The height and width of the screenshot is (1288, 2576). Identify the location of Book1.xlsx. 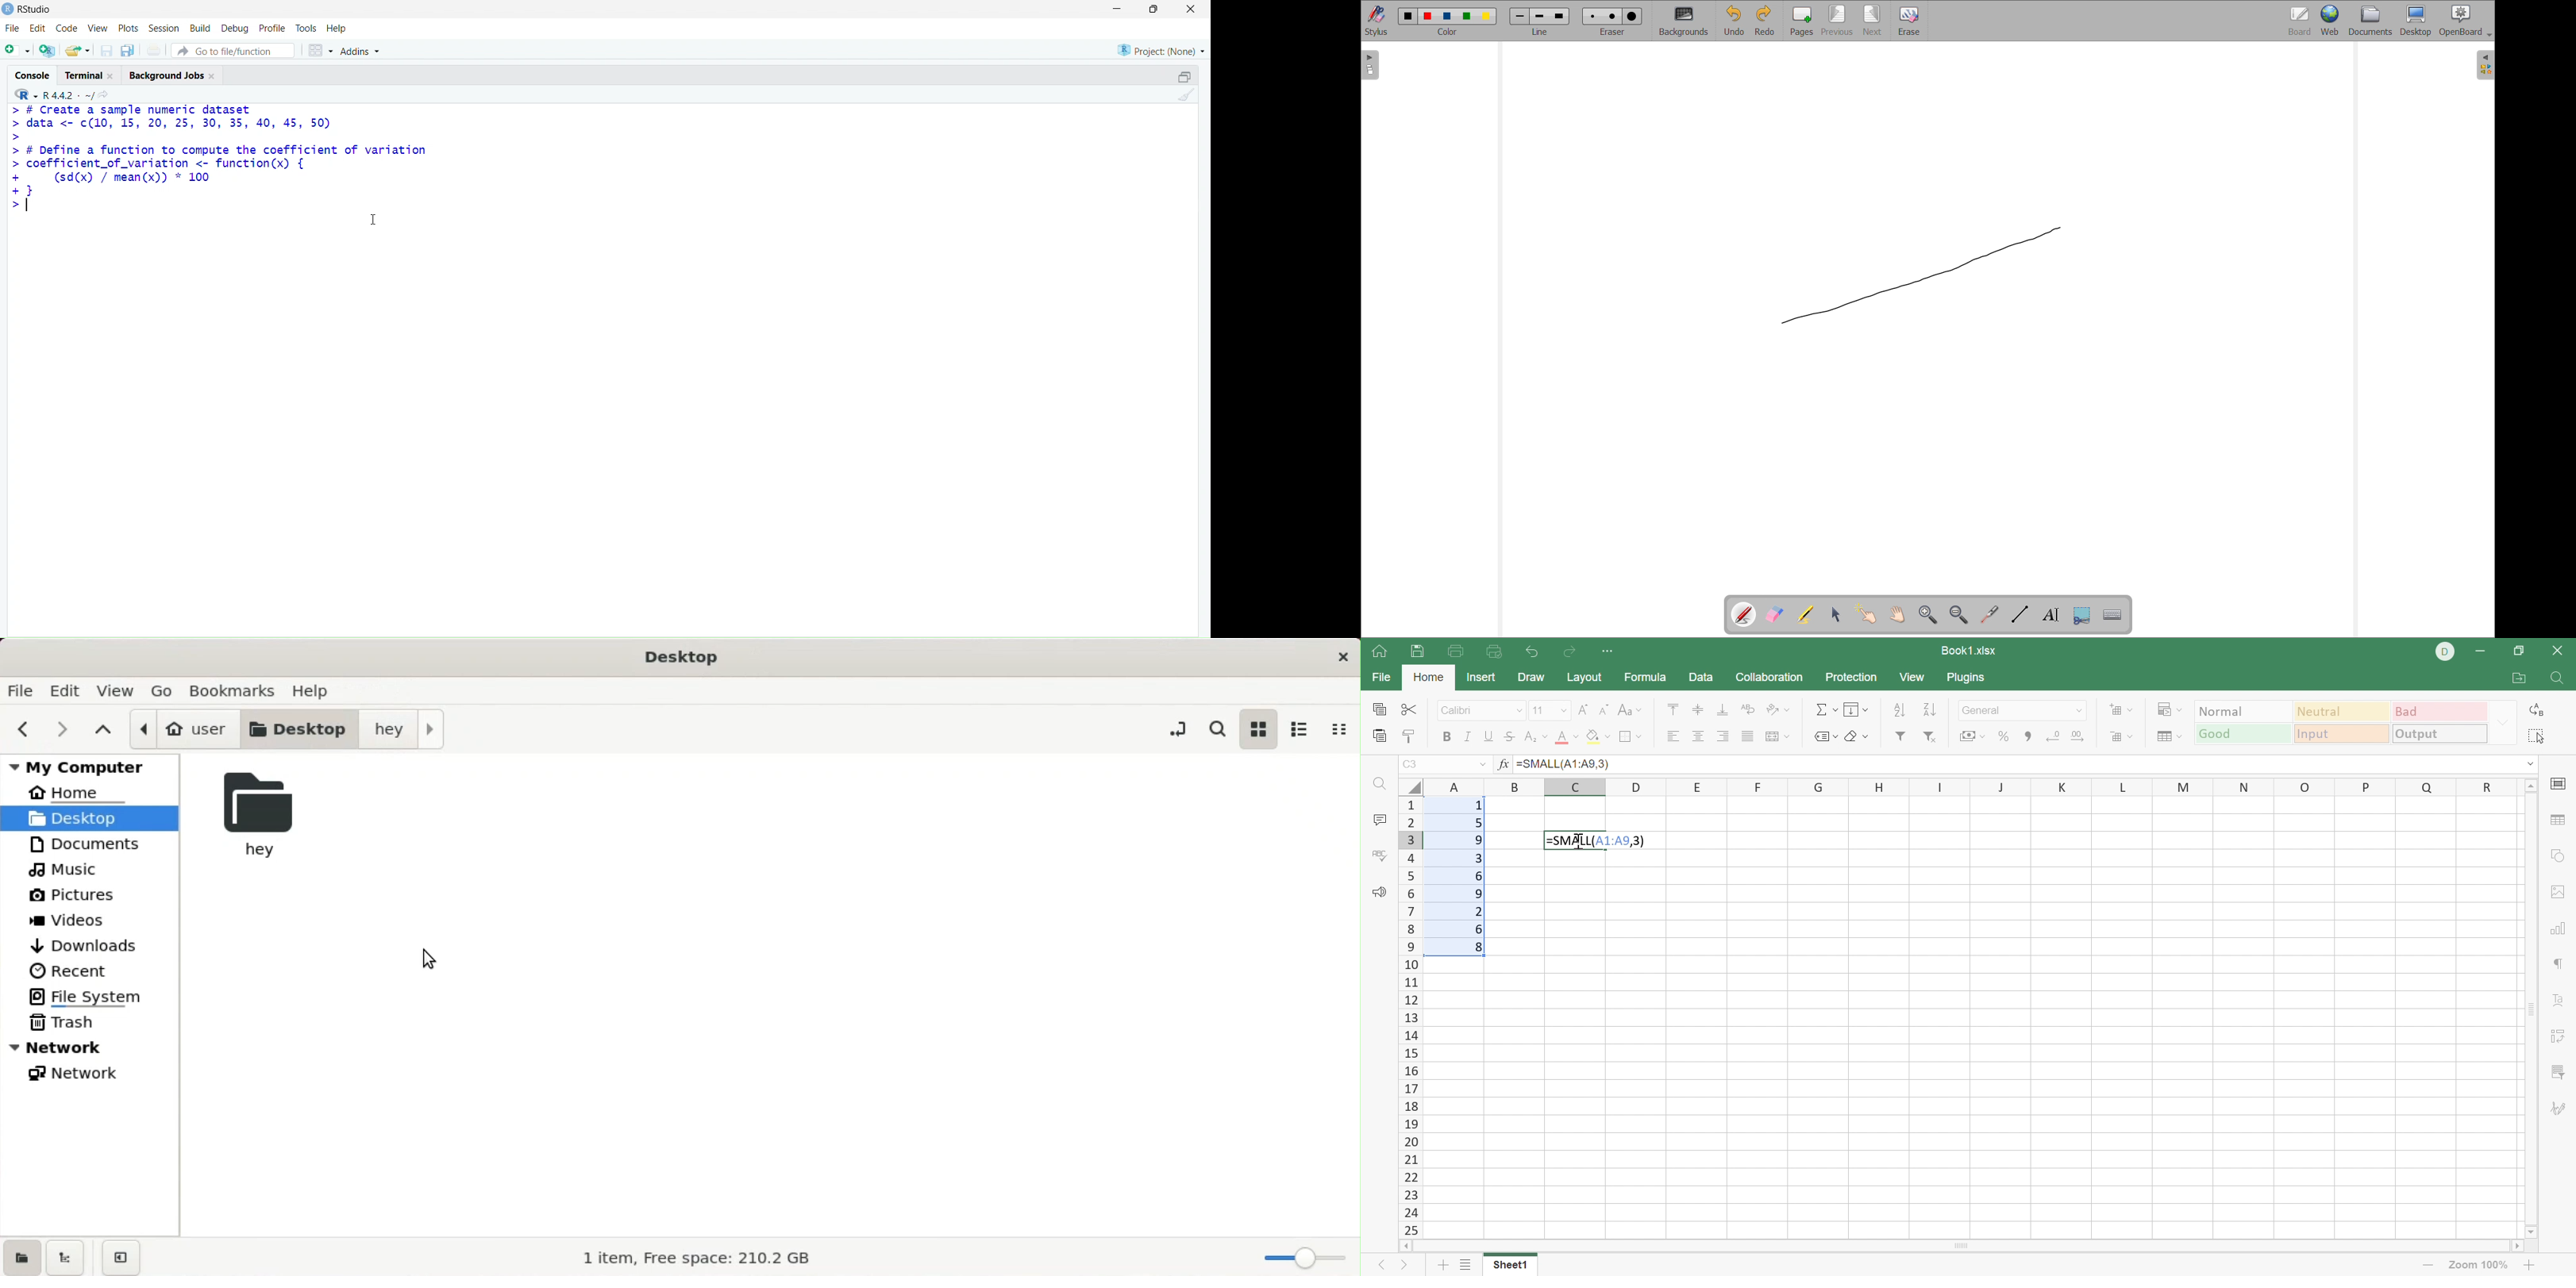
(1969, 649).